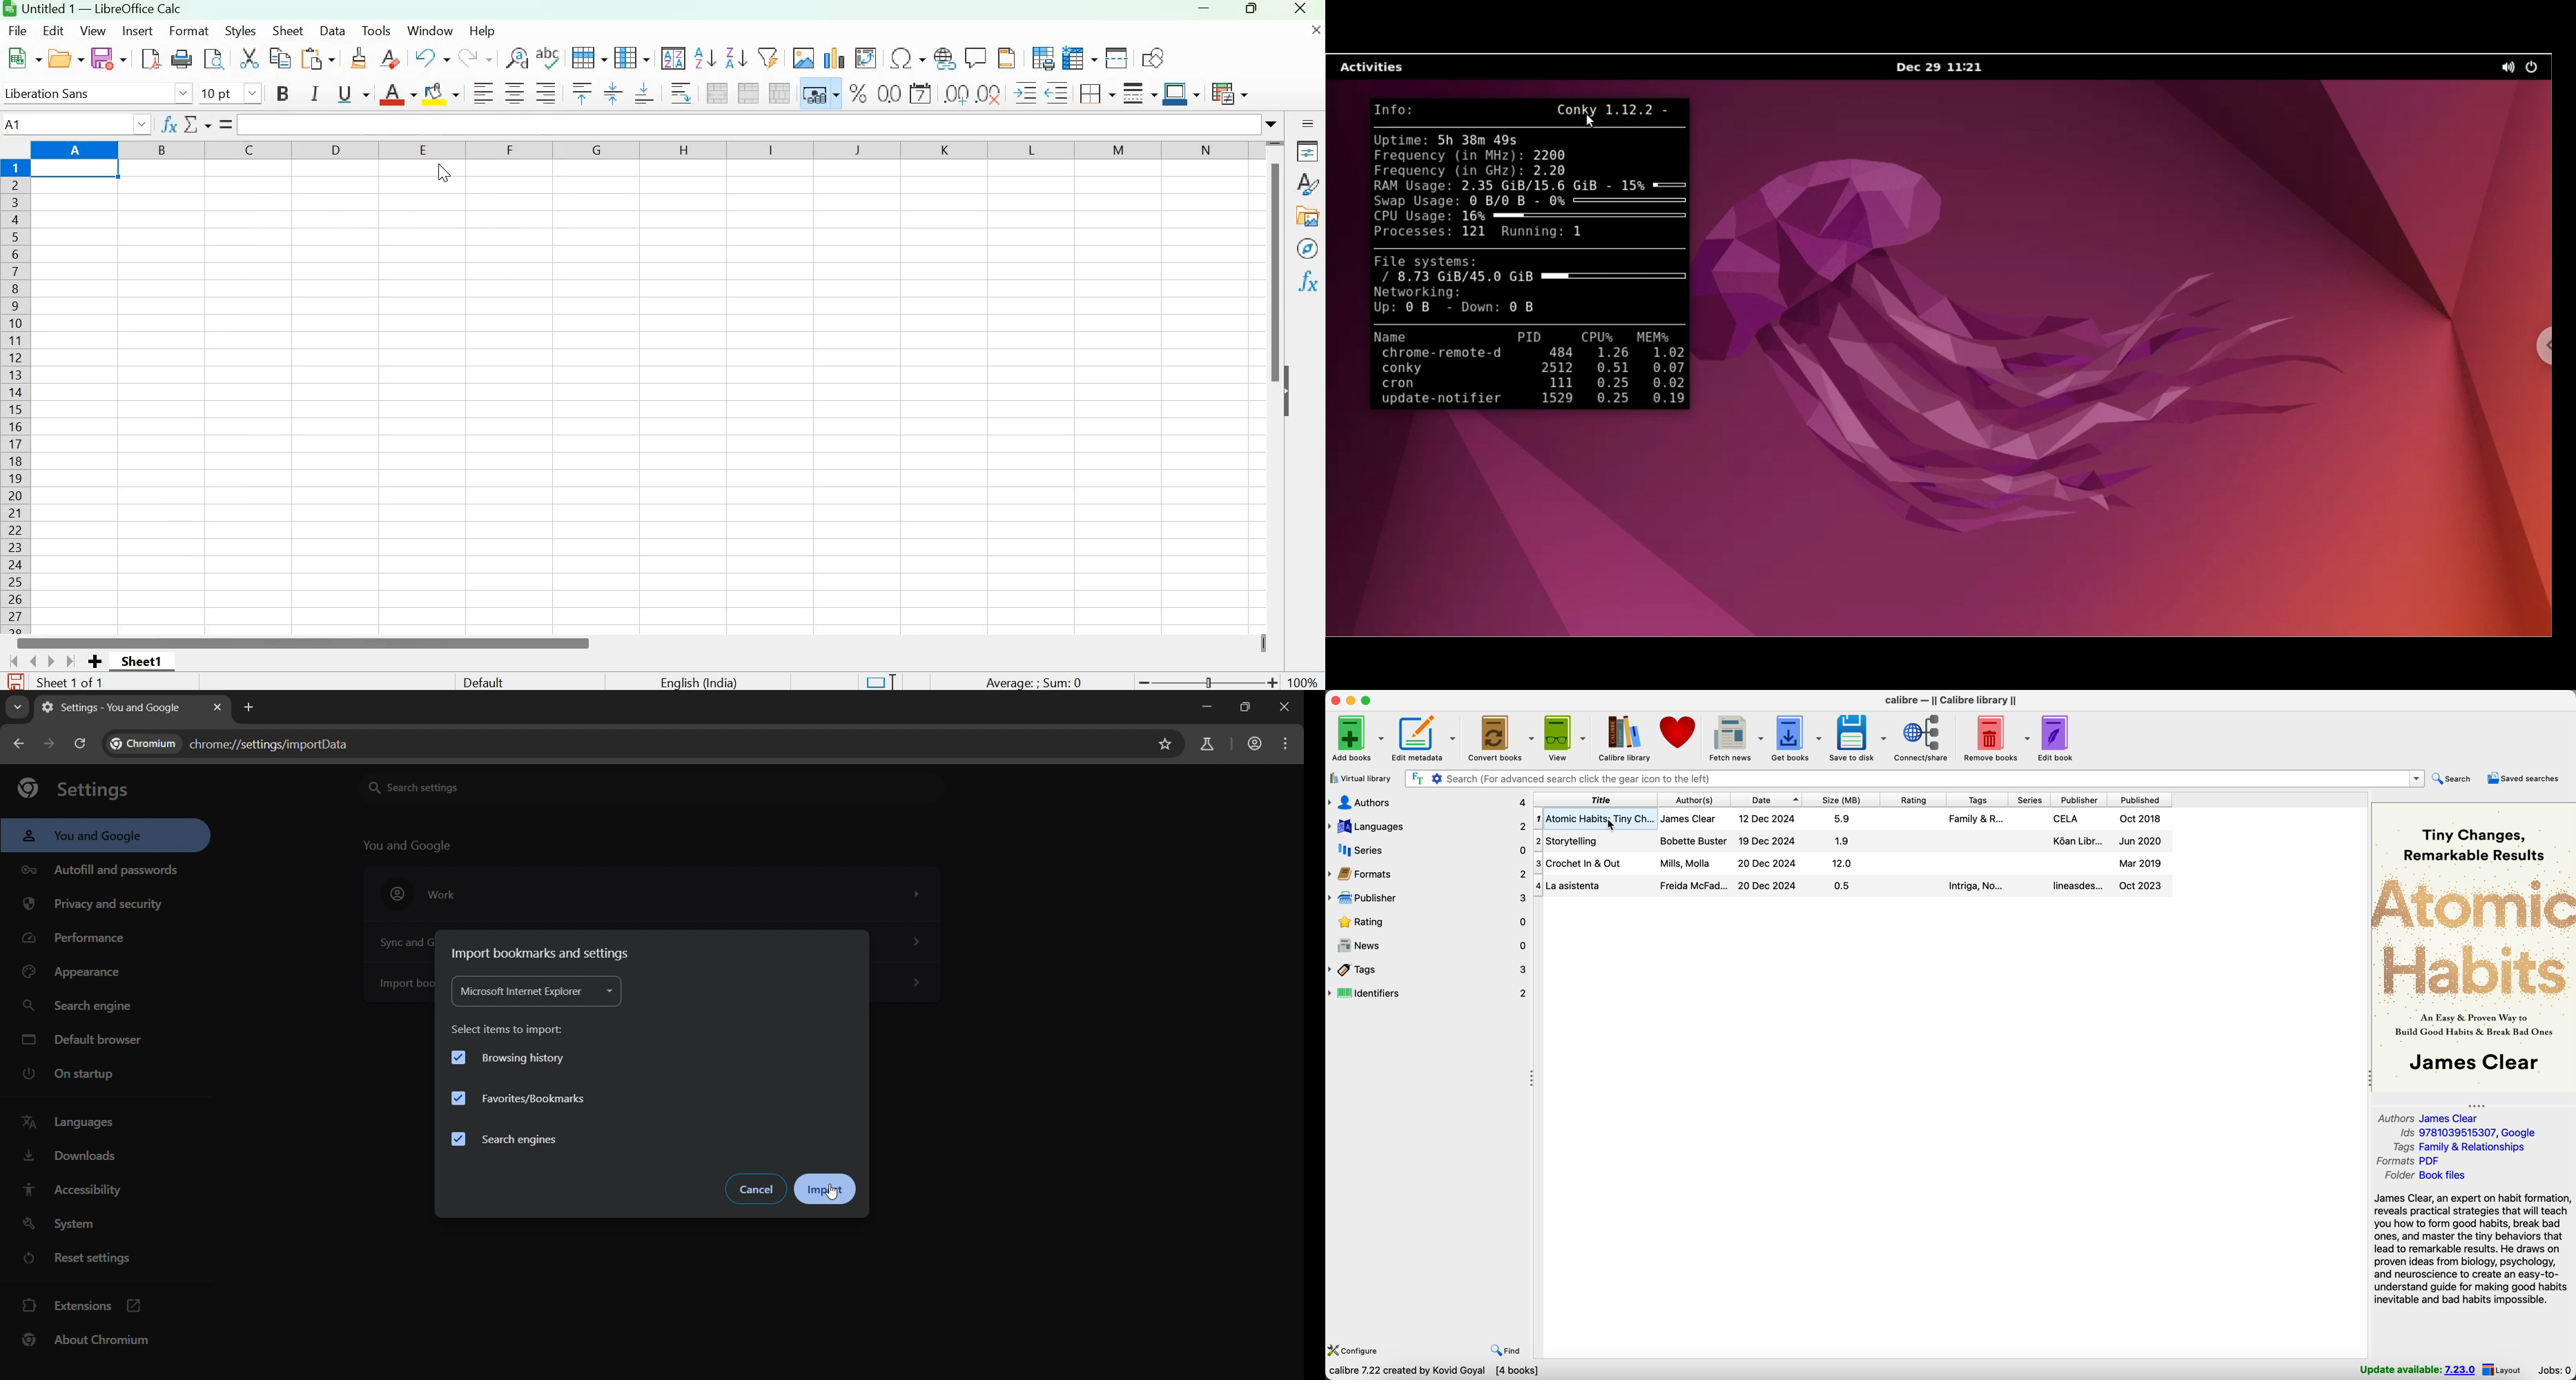  I want to click on Clone formatting, so click(357, 58).